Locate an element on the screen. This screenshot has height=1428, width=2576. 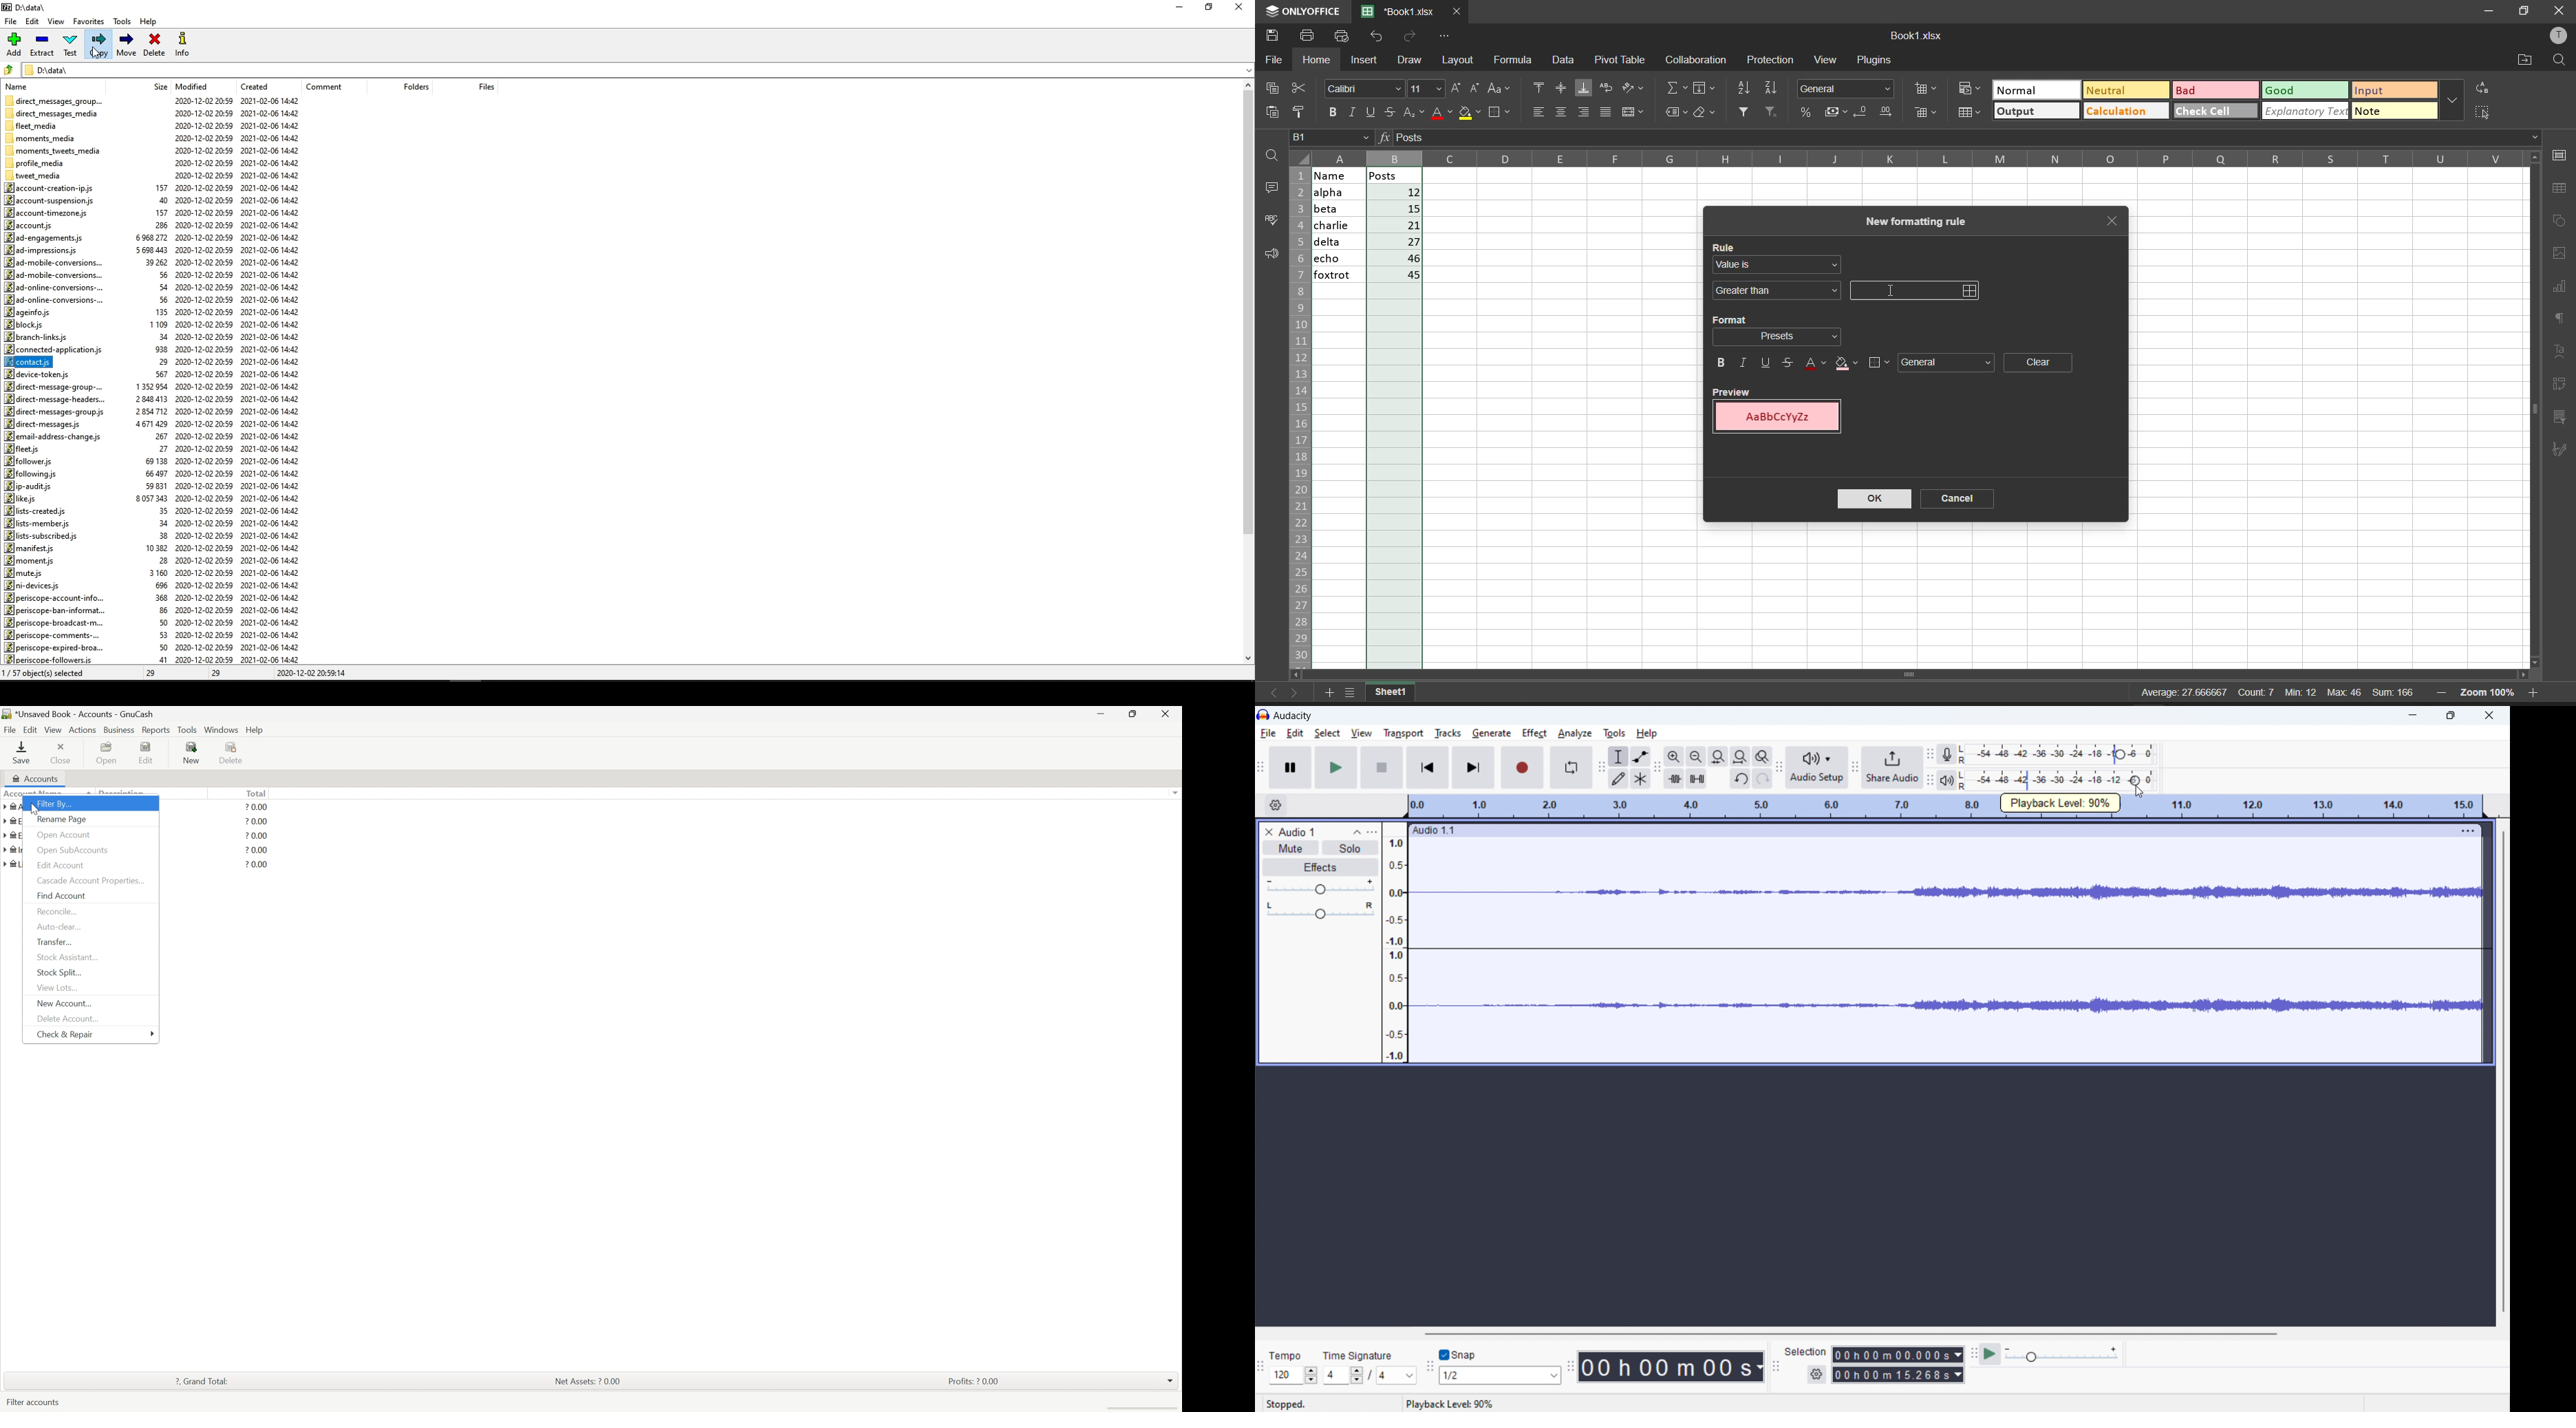
vertical scroll bar is located at coordinates (2535, 397).